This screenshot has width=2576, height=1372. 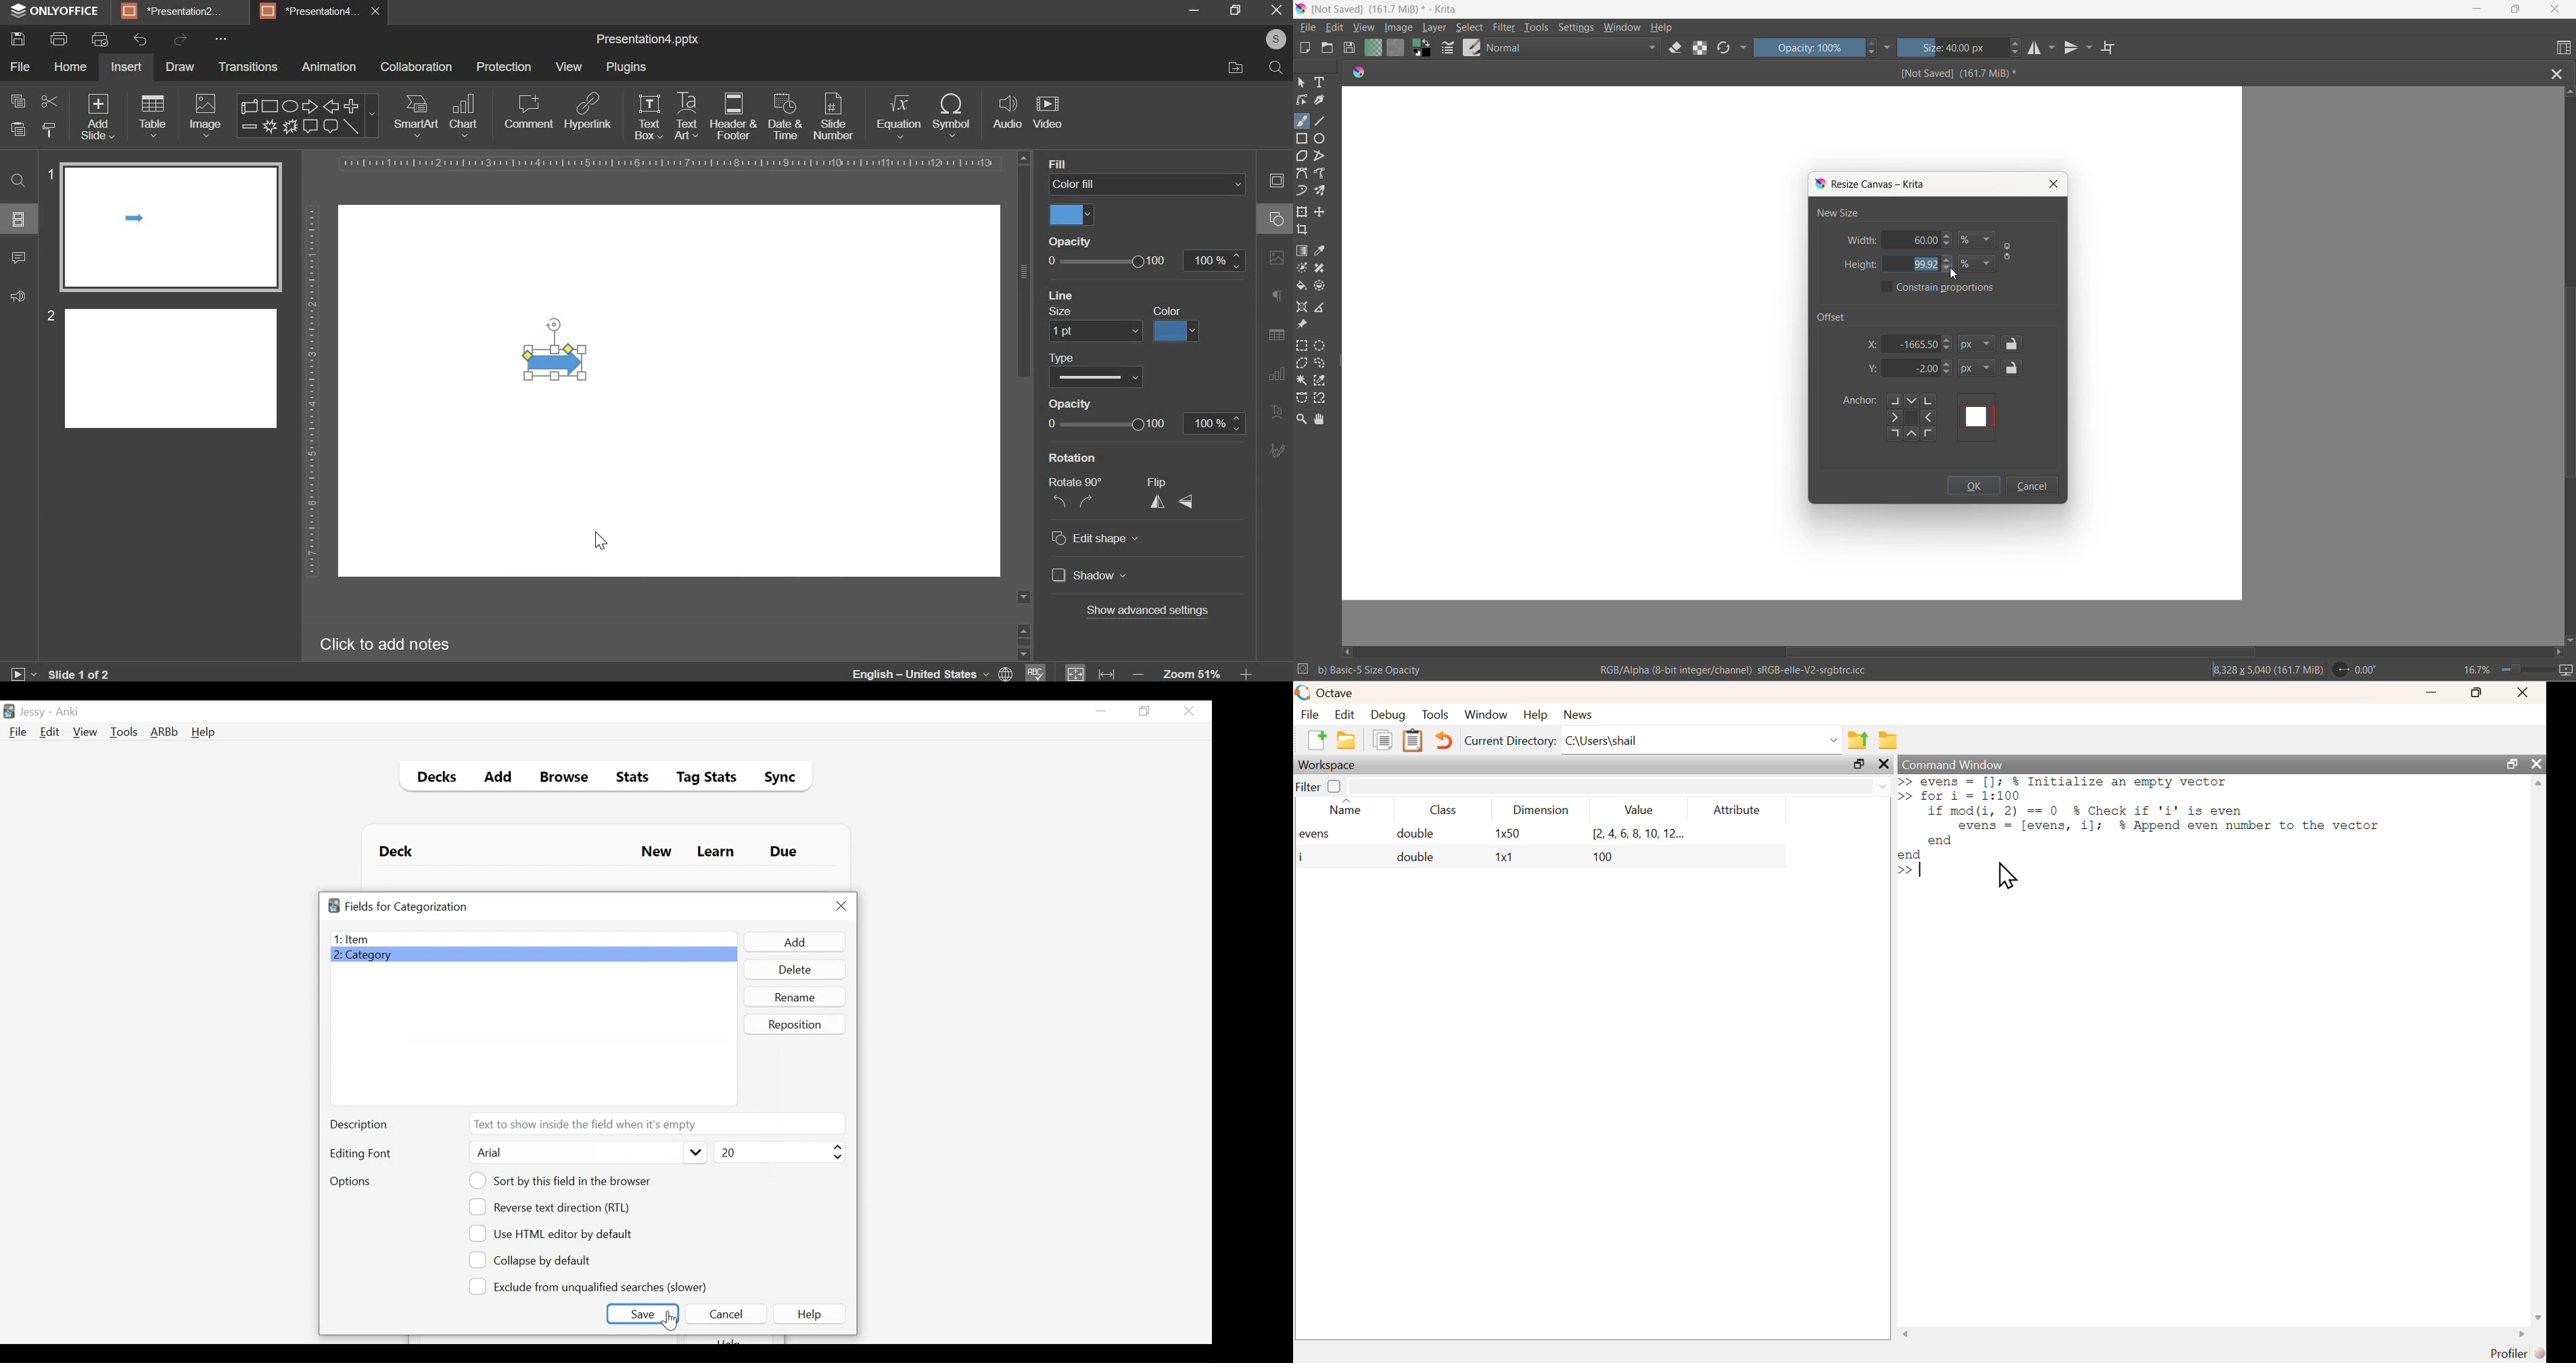 I want to click on settings, so click(x=1579, y=29).